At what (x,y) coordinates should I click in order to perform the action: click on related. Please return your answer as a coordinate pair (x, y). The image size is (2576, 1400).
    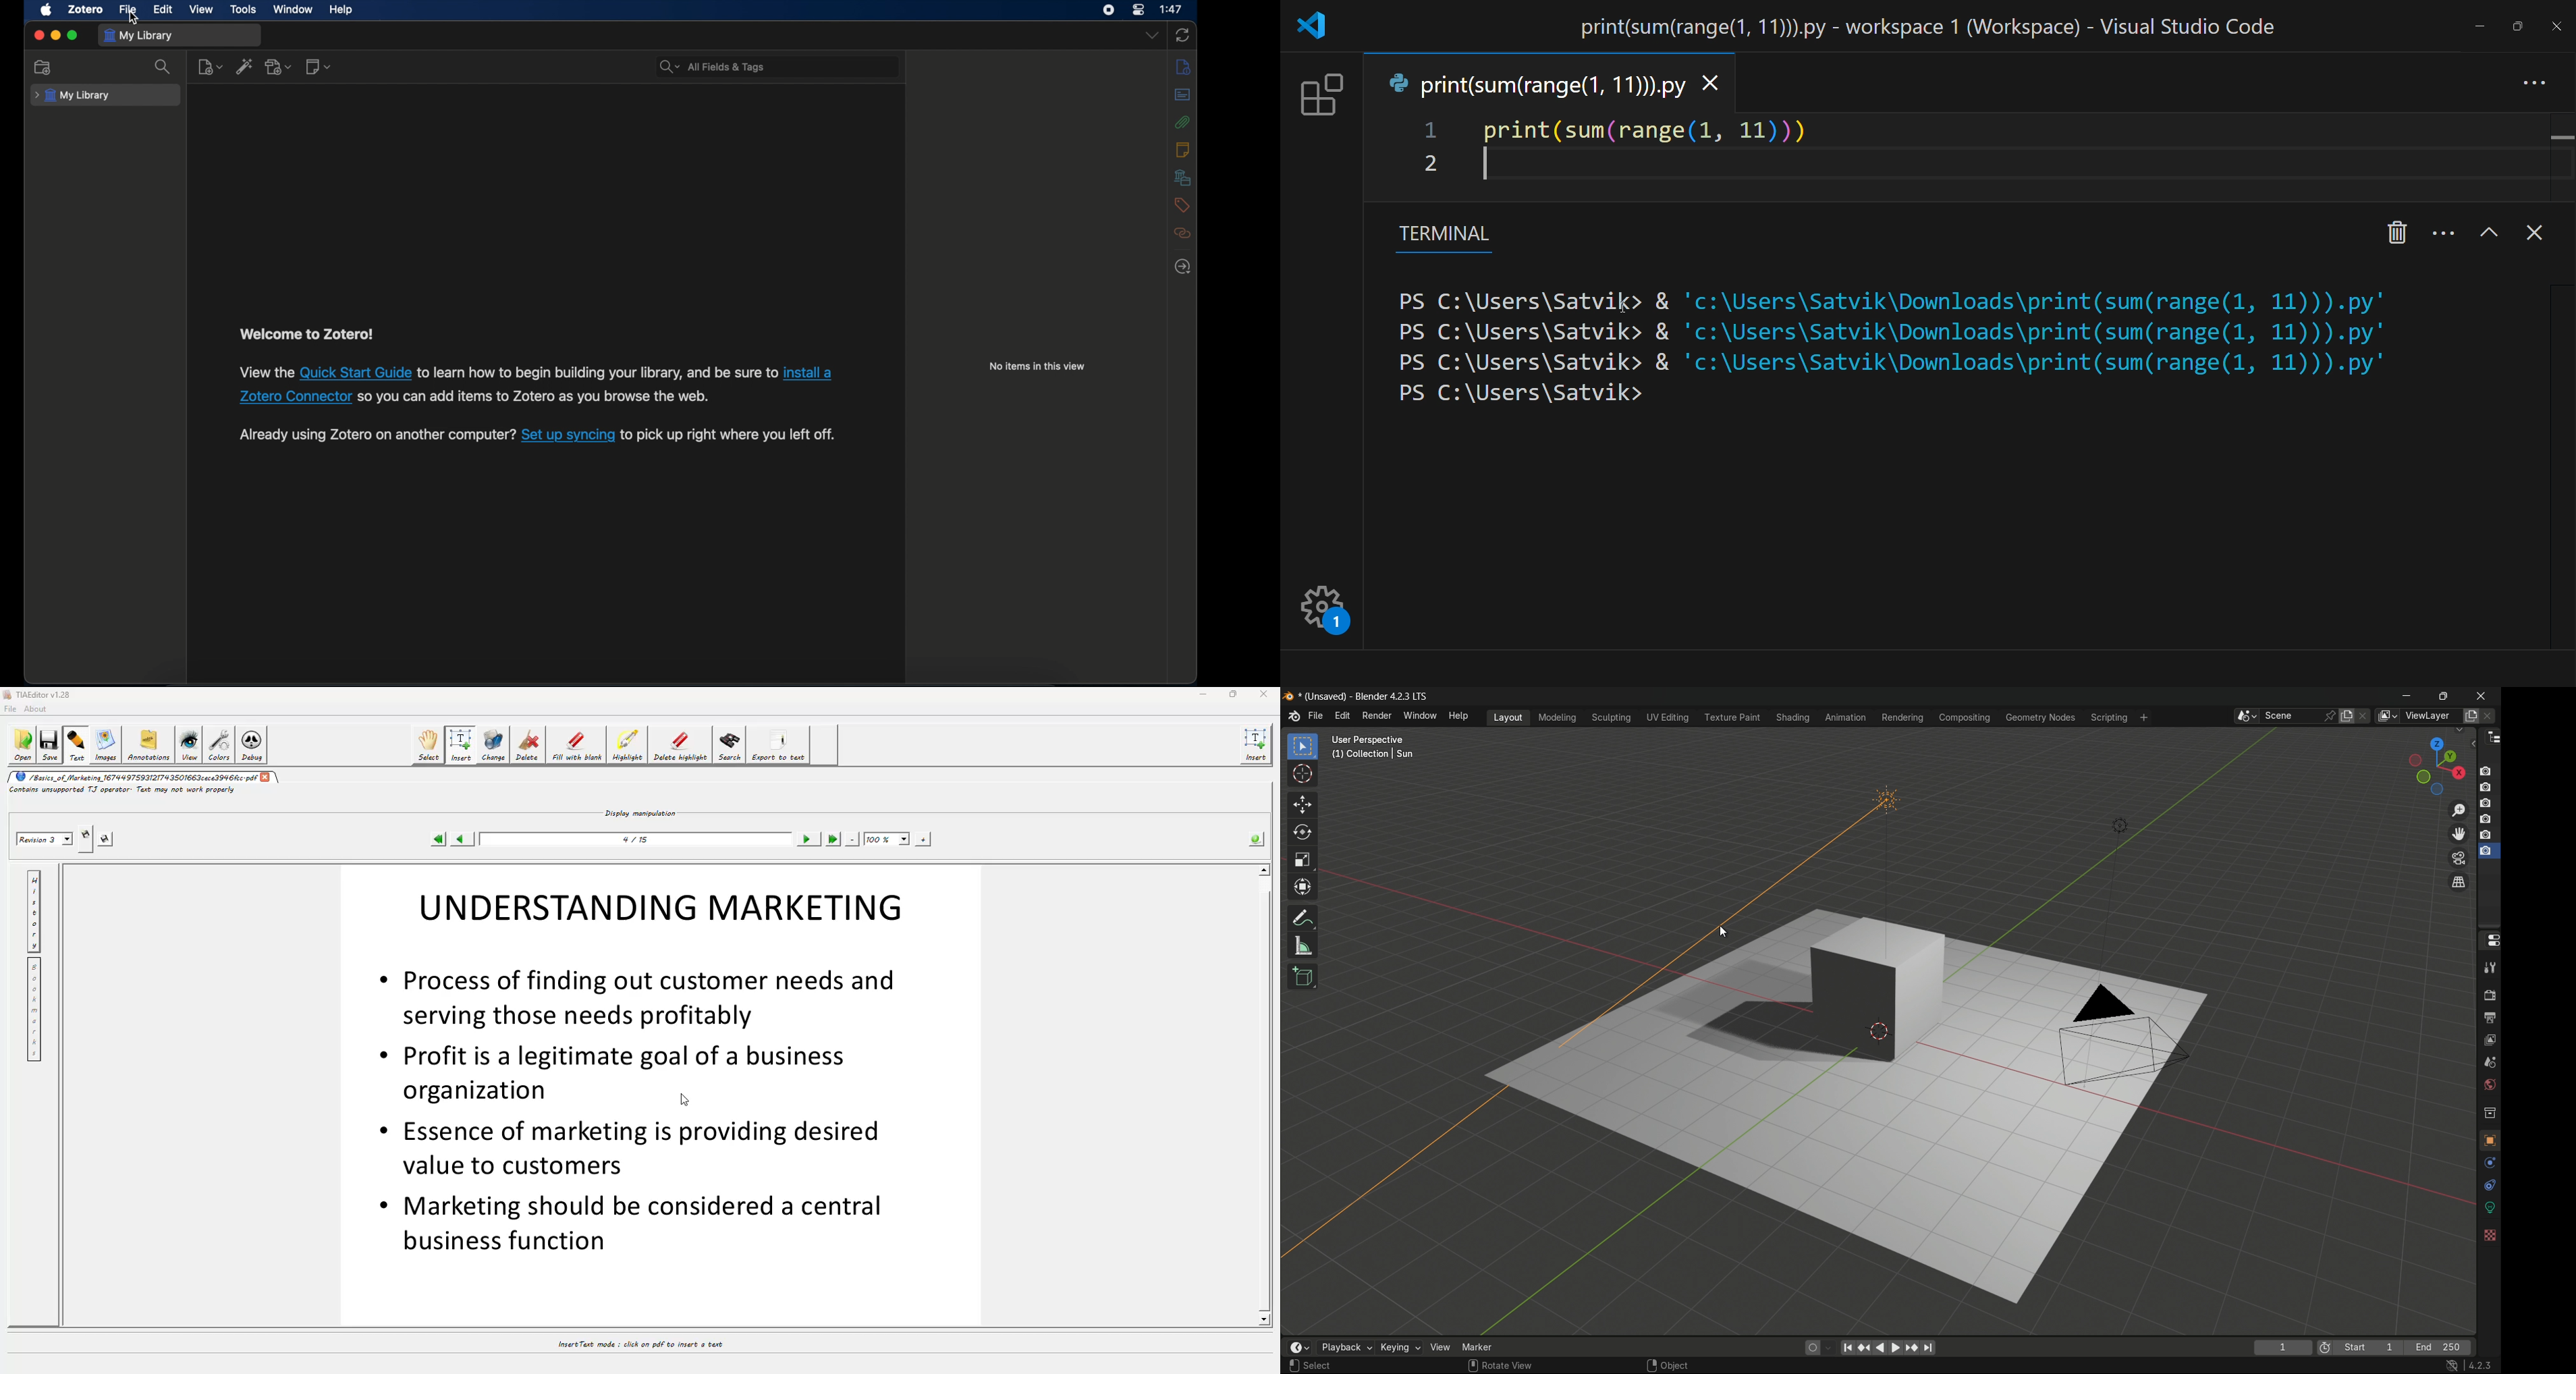
    Looking at the image, I should click on (1183, 233).